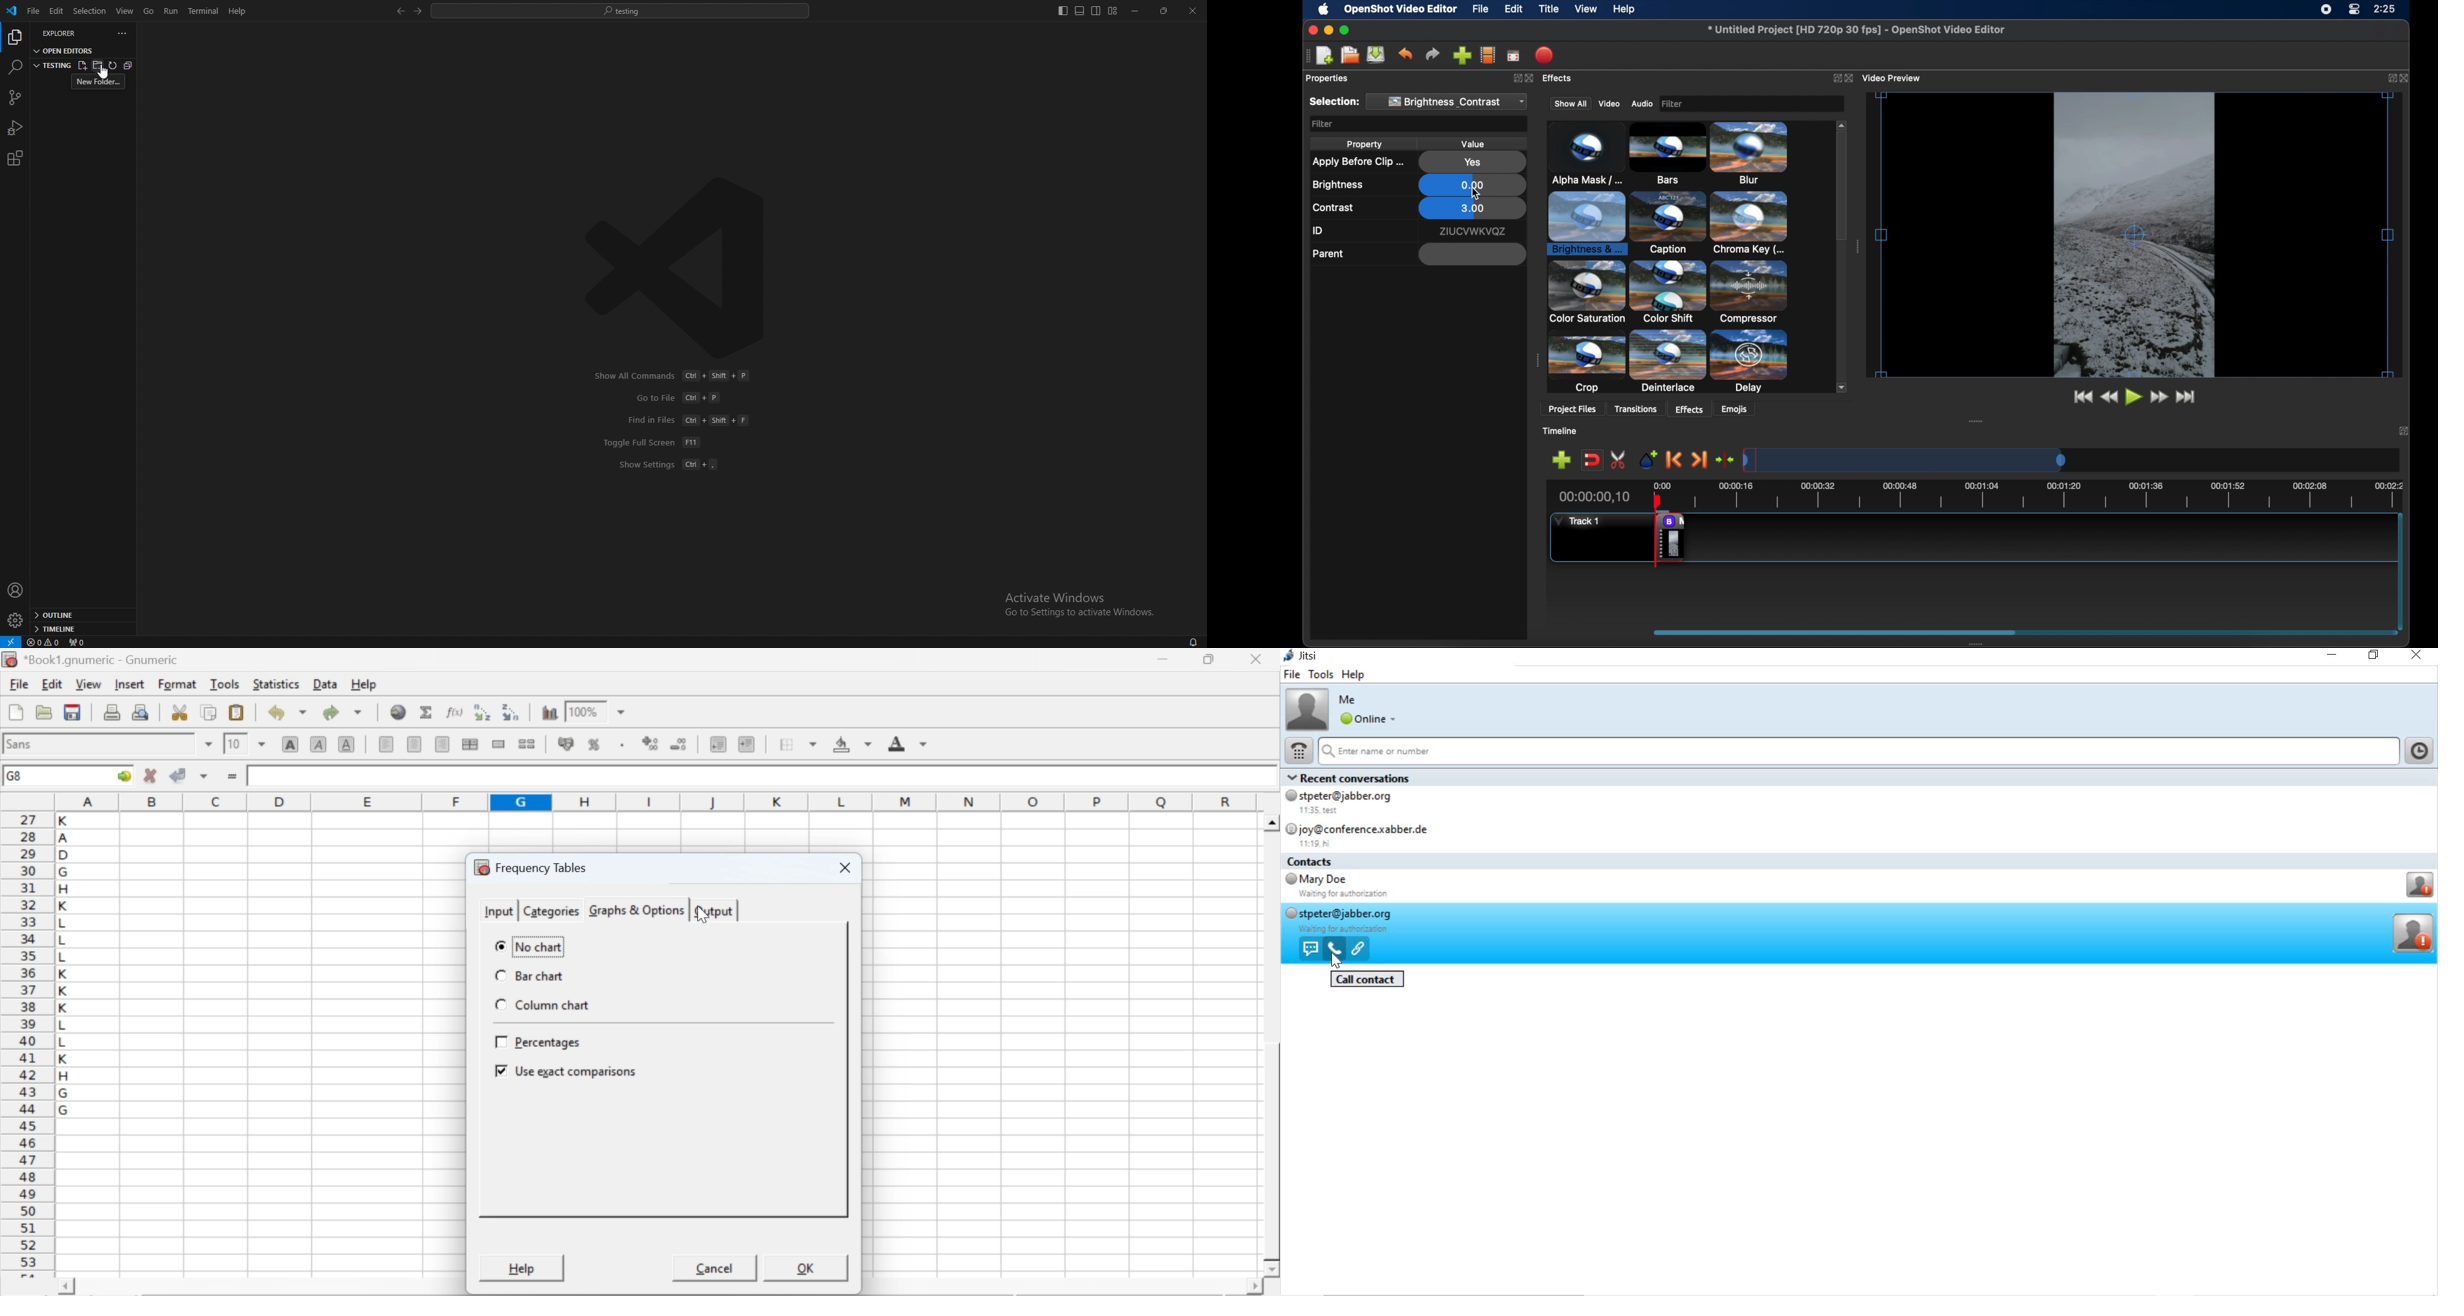  What do you see at coordinates (1896, 77) in the screenshot?
I see `video preview` at bounding box center [1896, 77].